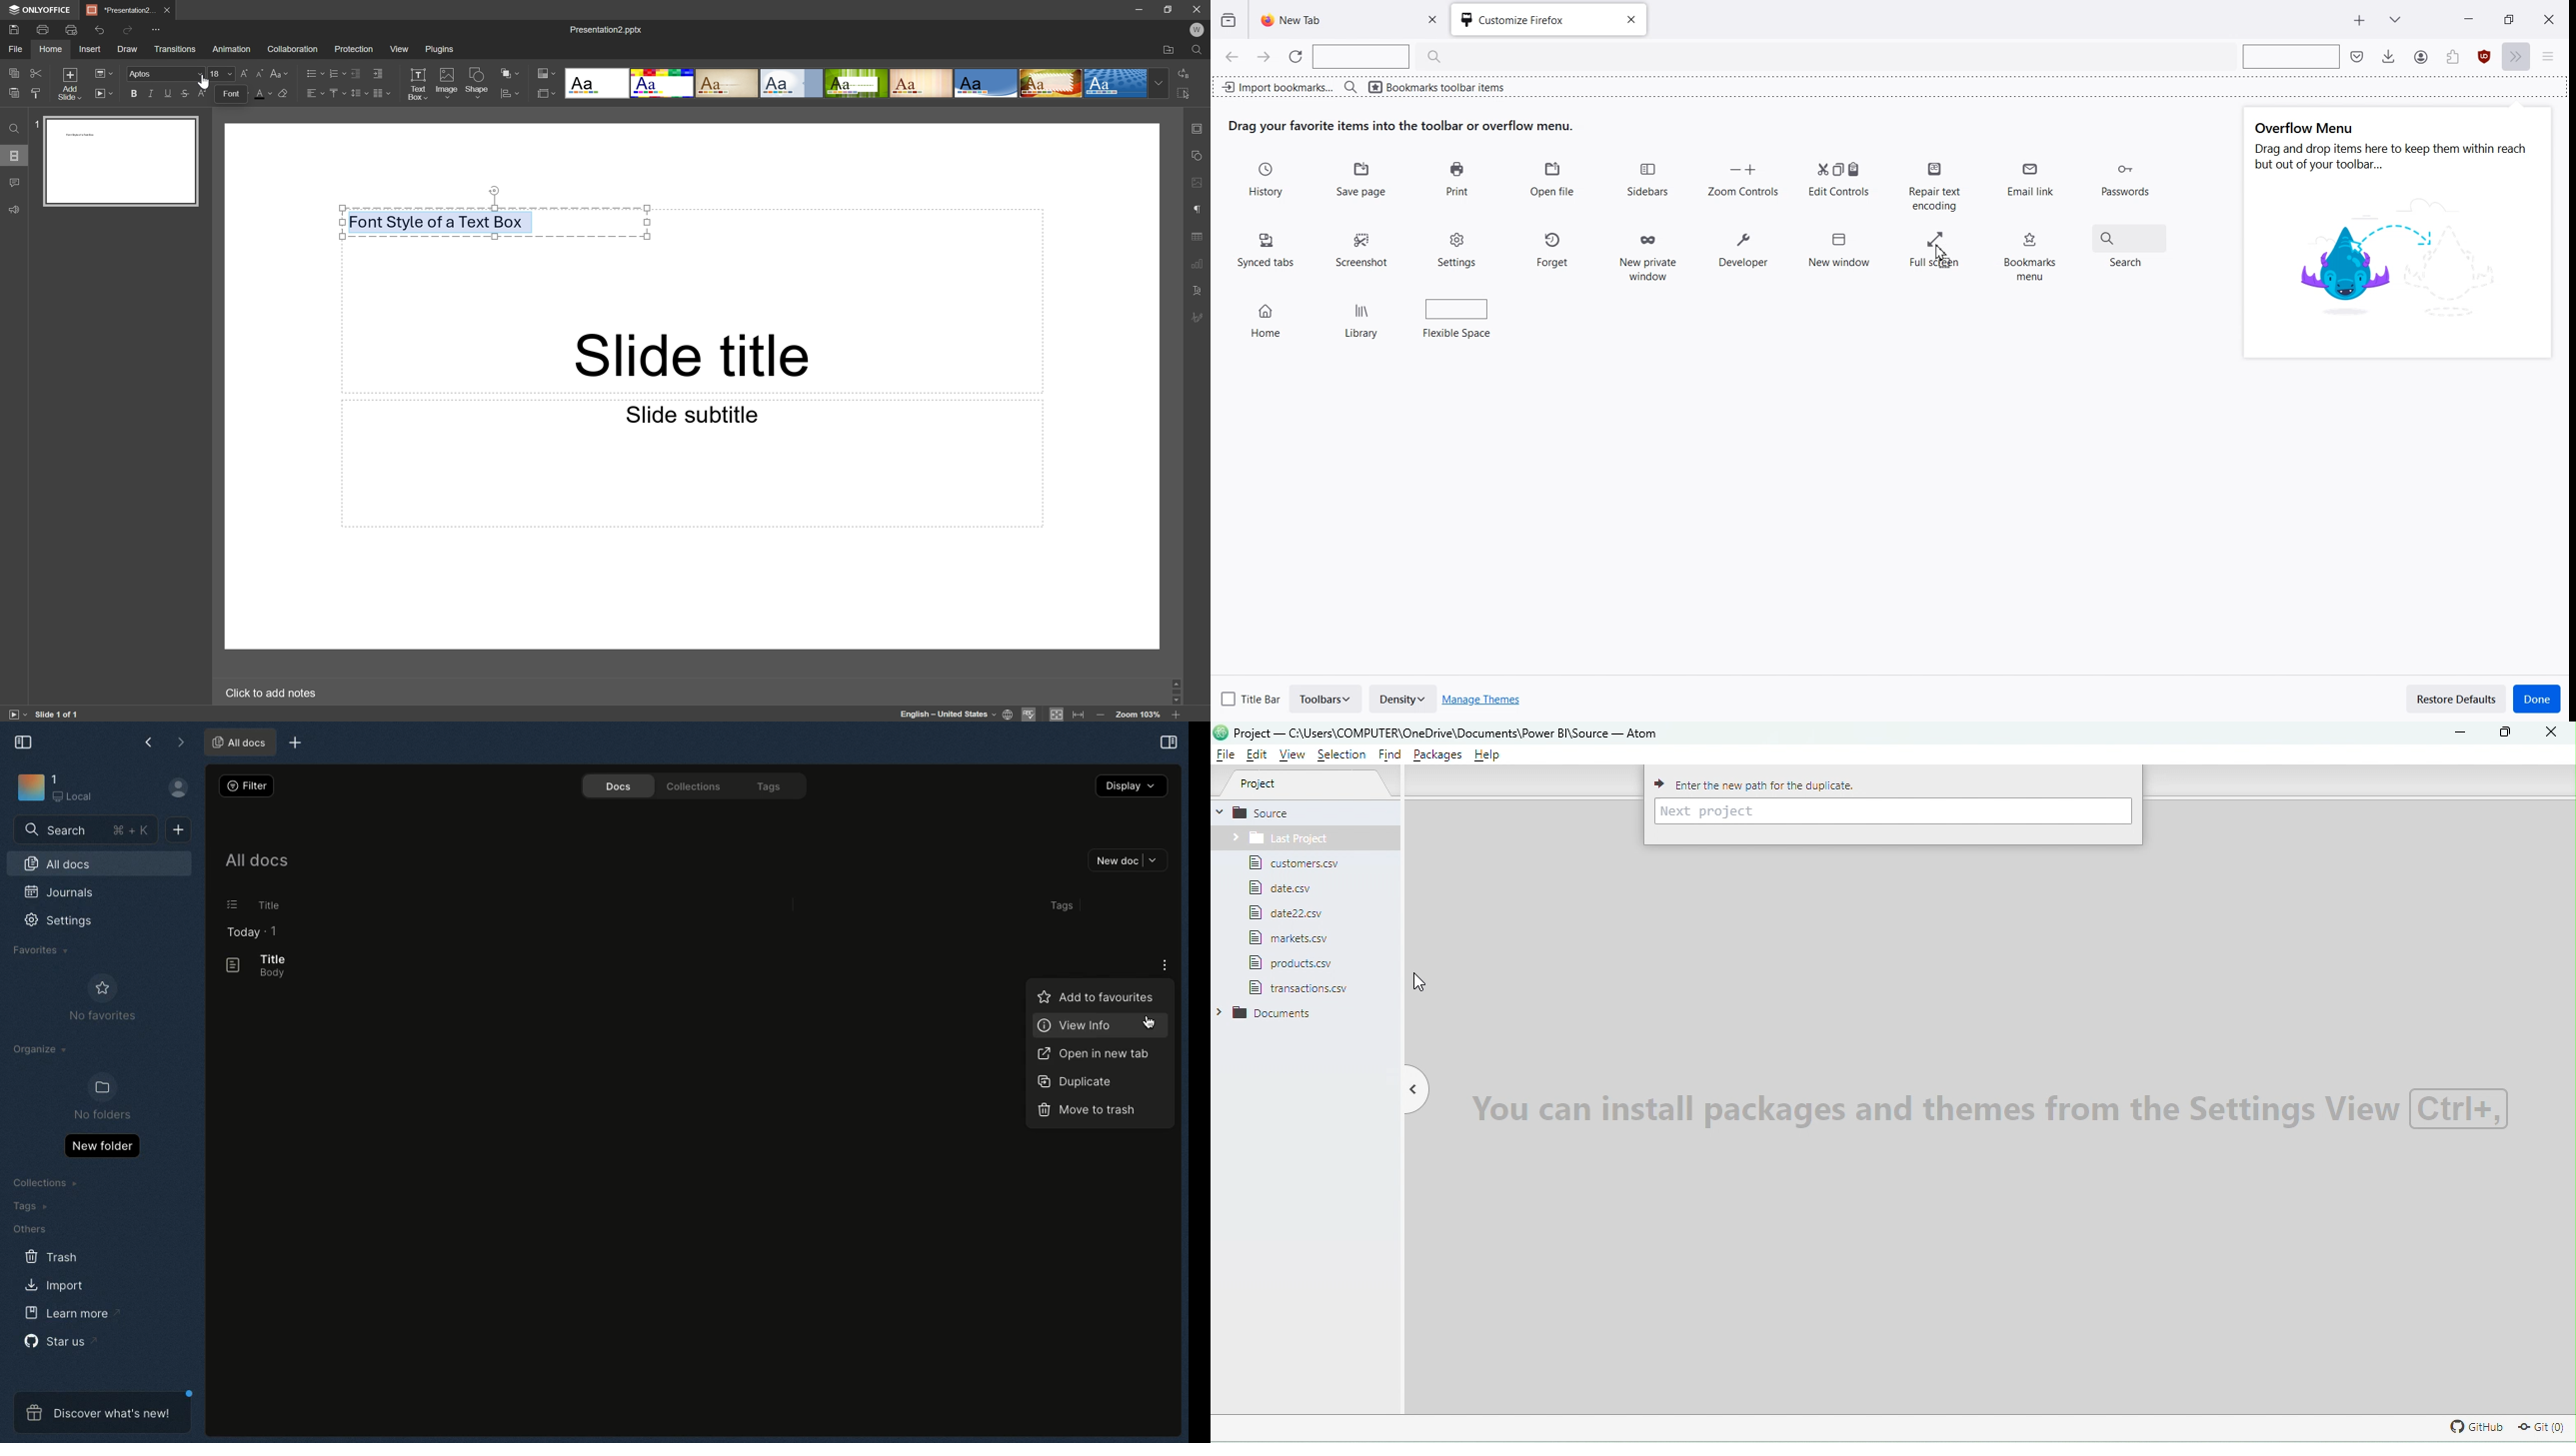 This screenshot has width=2576, height=1456. What do you see at coordinates (1199, 29) in the screenshot?
I see `W` at bounding box center [1199, 29].